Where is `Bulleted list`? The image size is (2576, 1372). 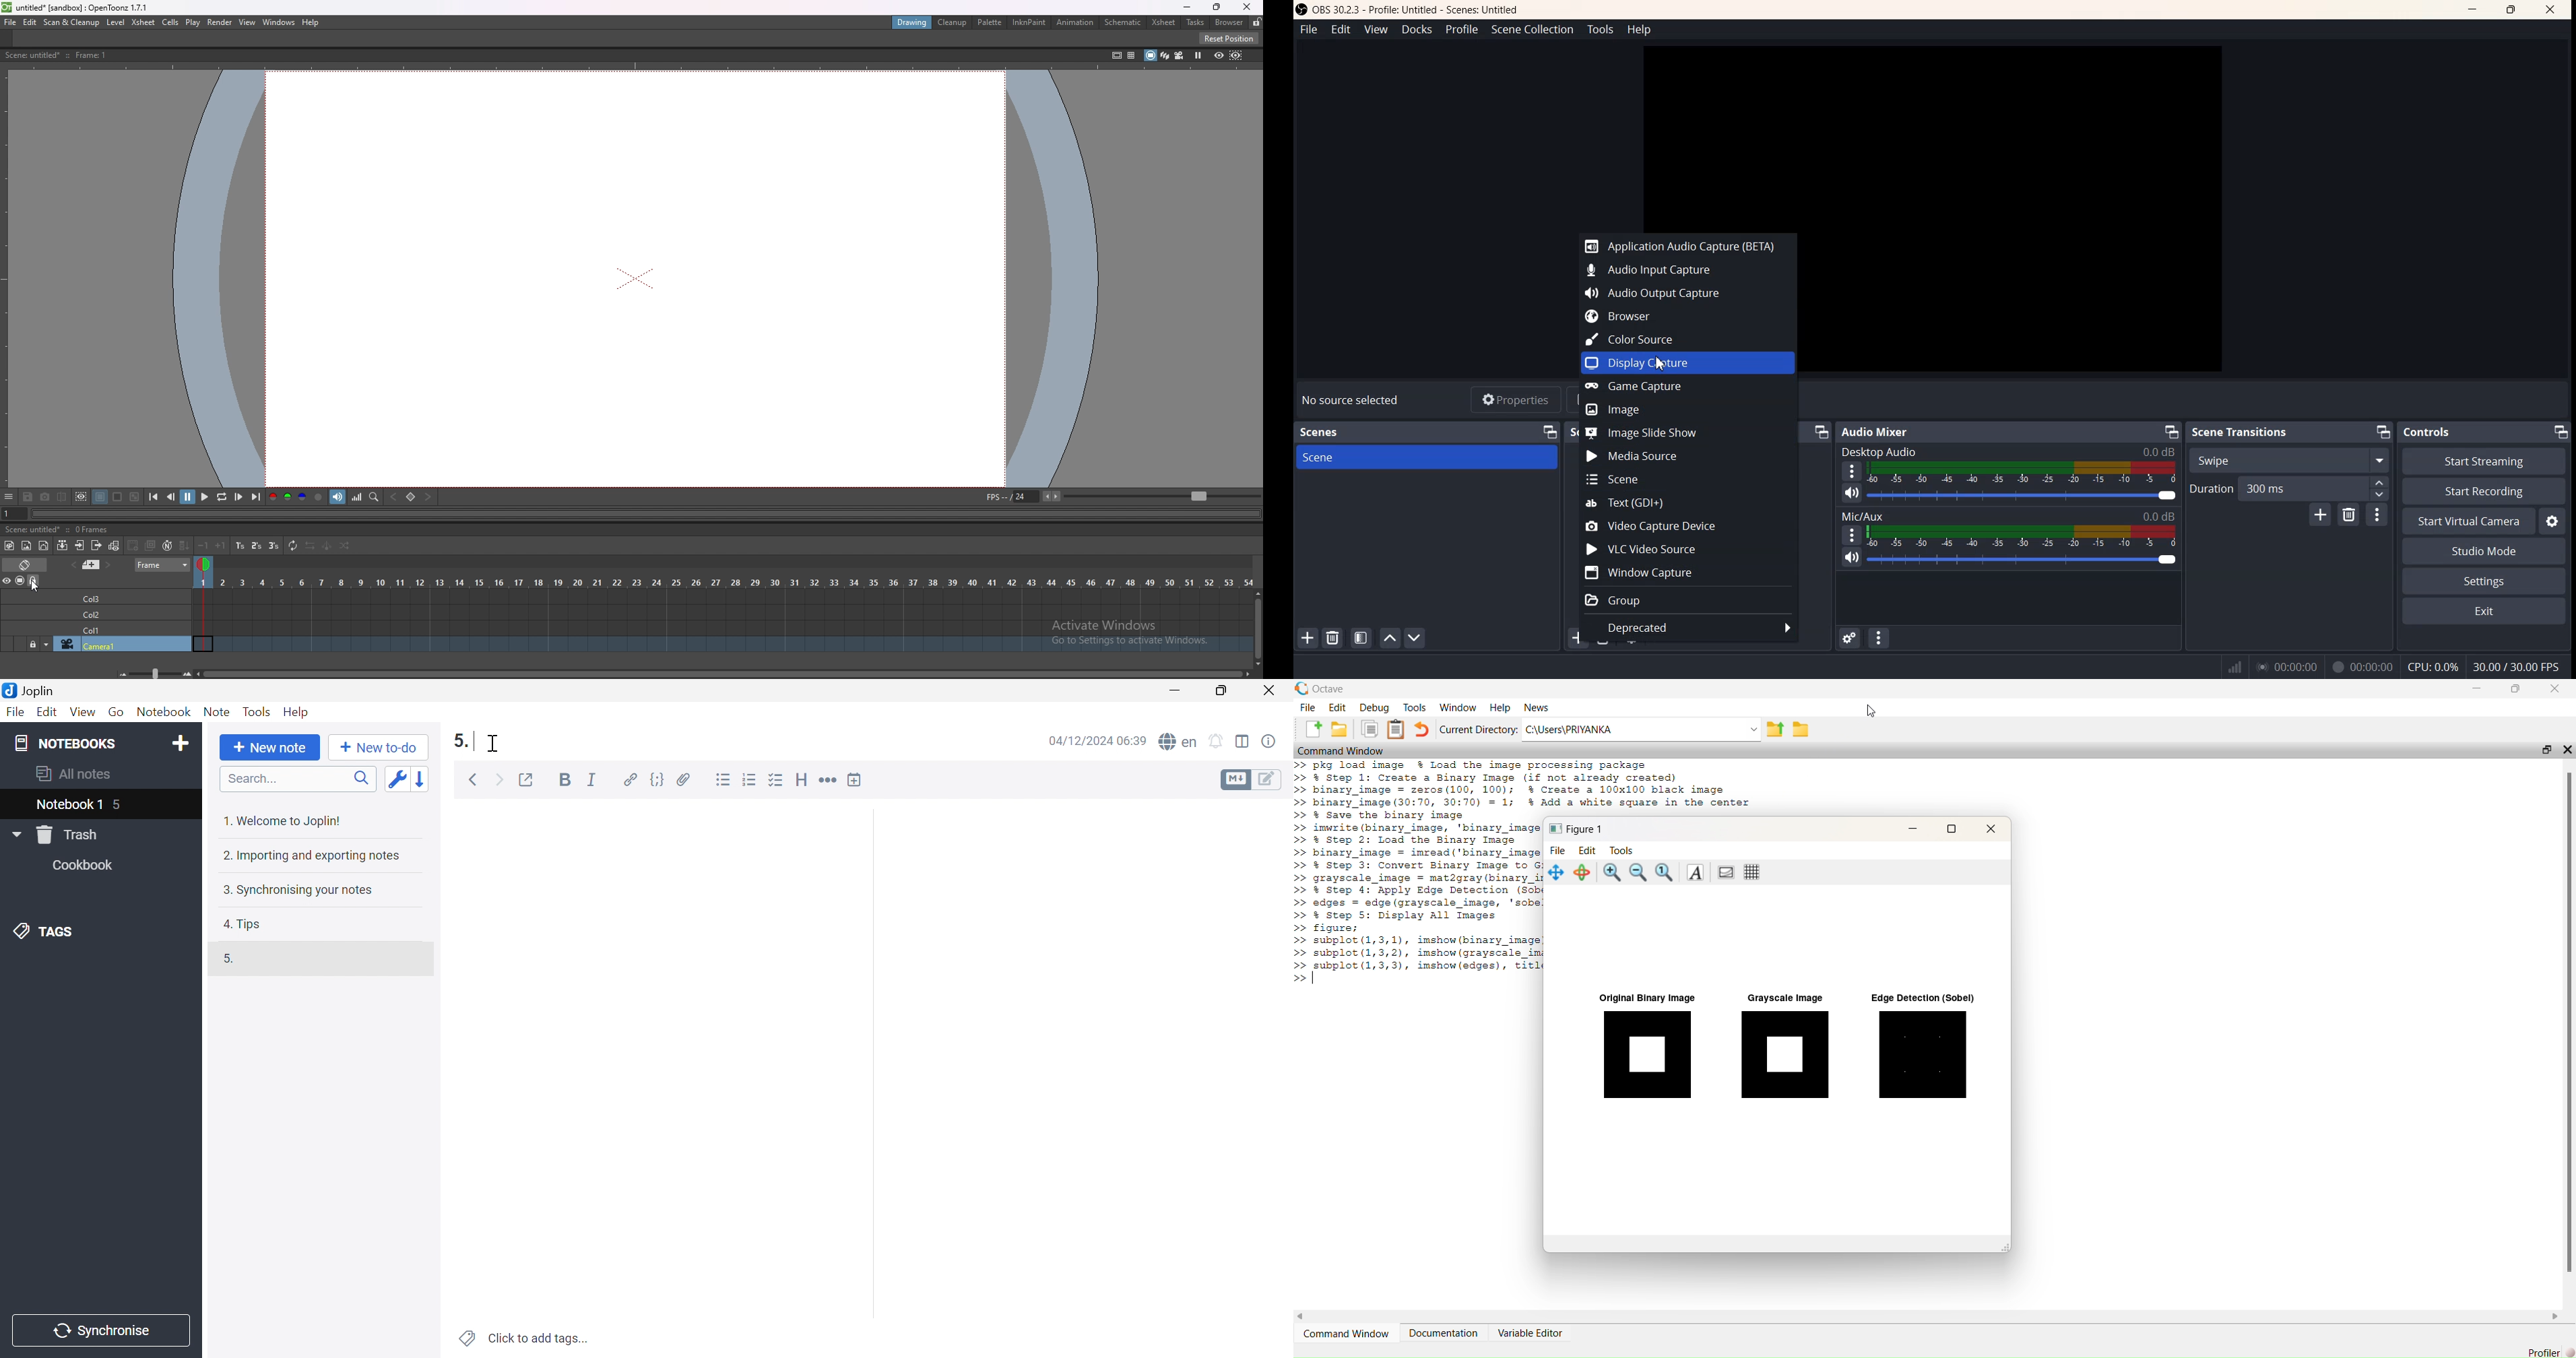
Bulleted list is located at coordinates (723, 780).